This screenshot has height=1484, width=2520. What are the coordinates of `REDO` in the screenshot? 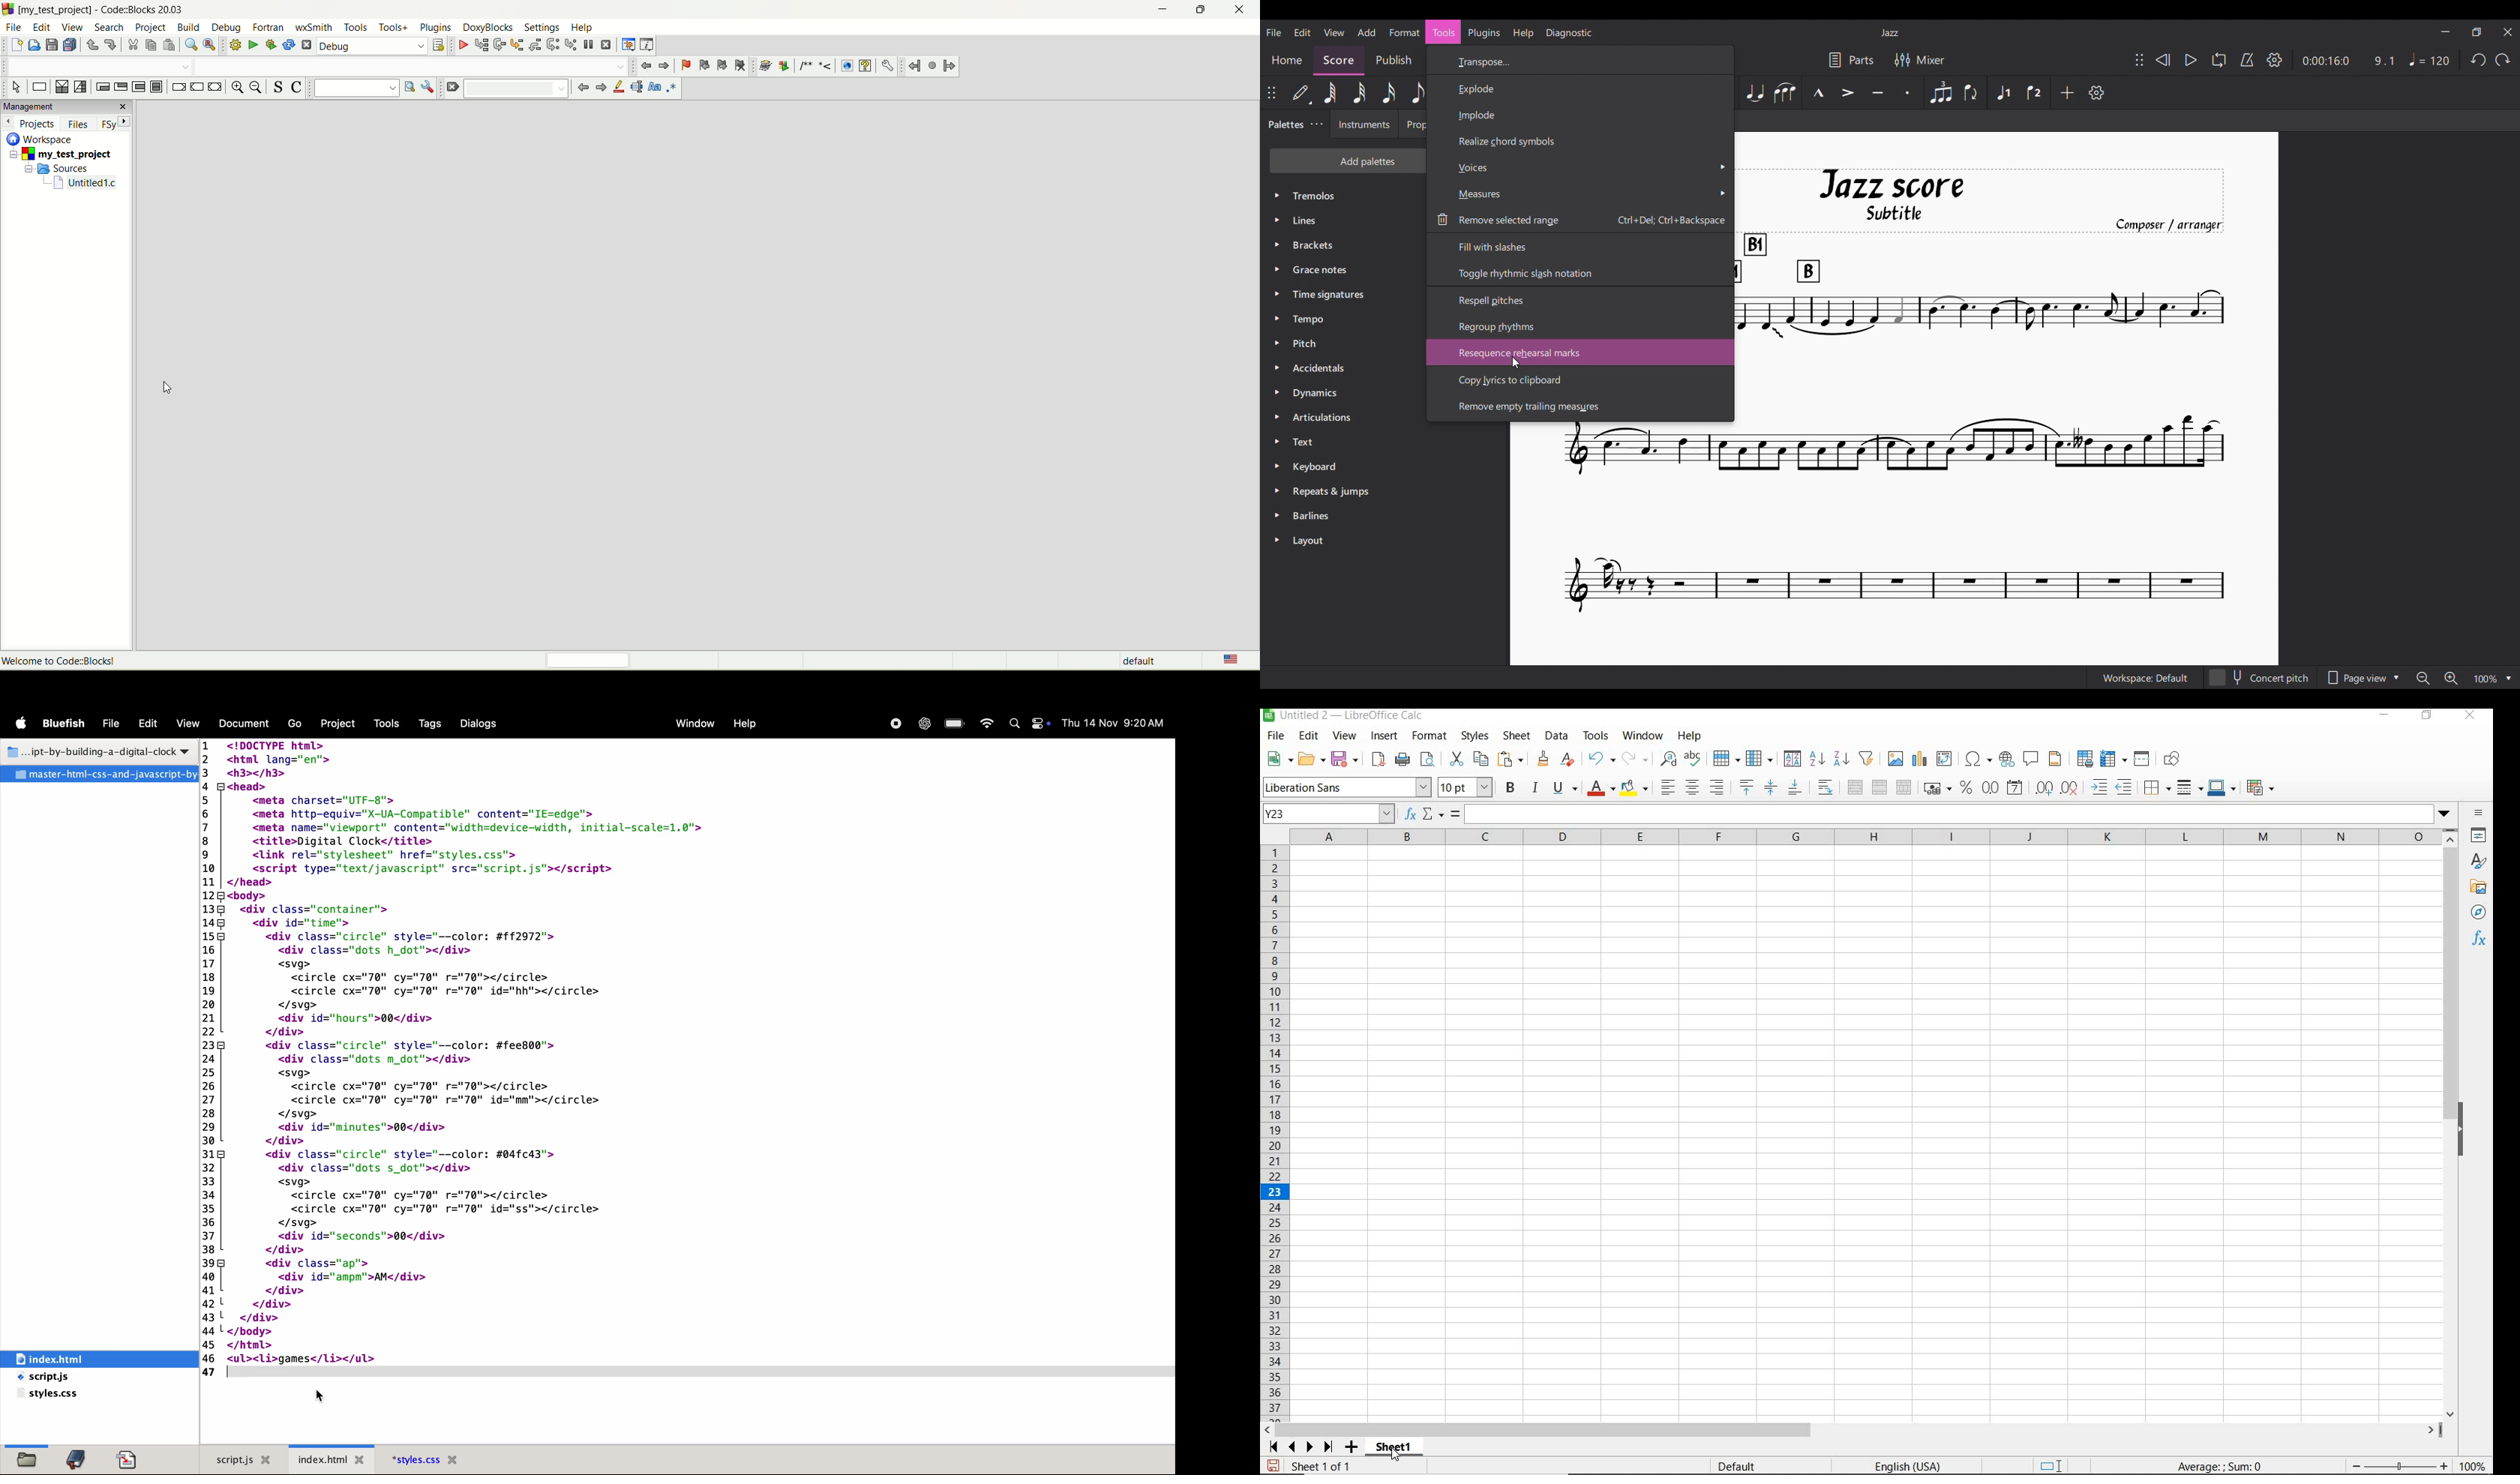 It's located at (1634, 757).